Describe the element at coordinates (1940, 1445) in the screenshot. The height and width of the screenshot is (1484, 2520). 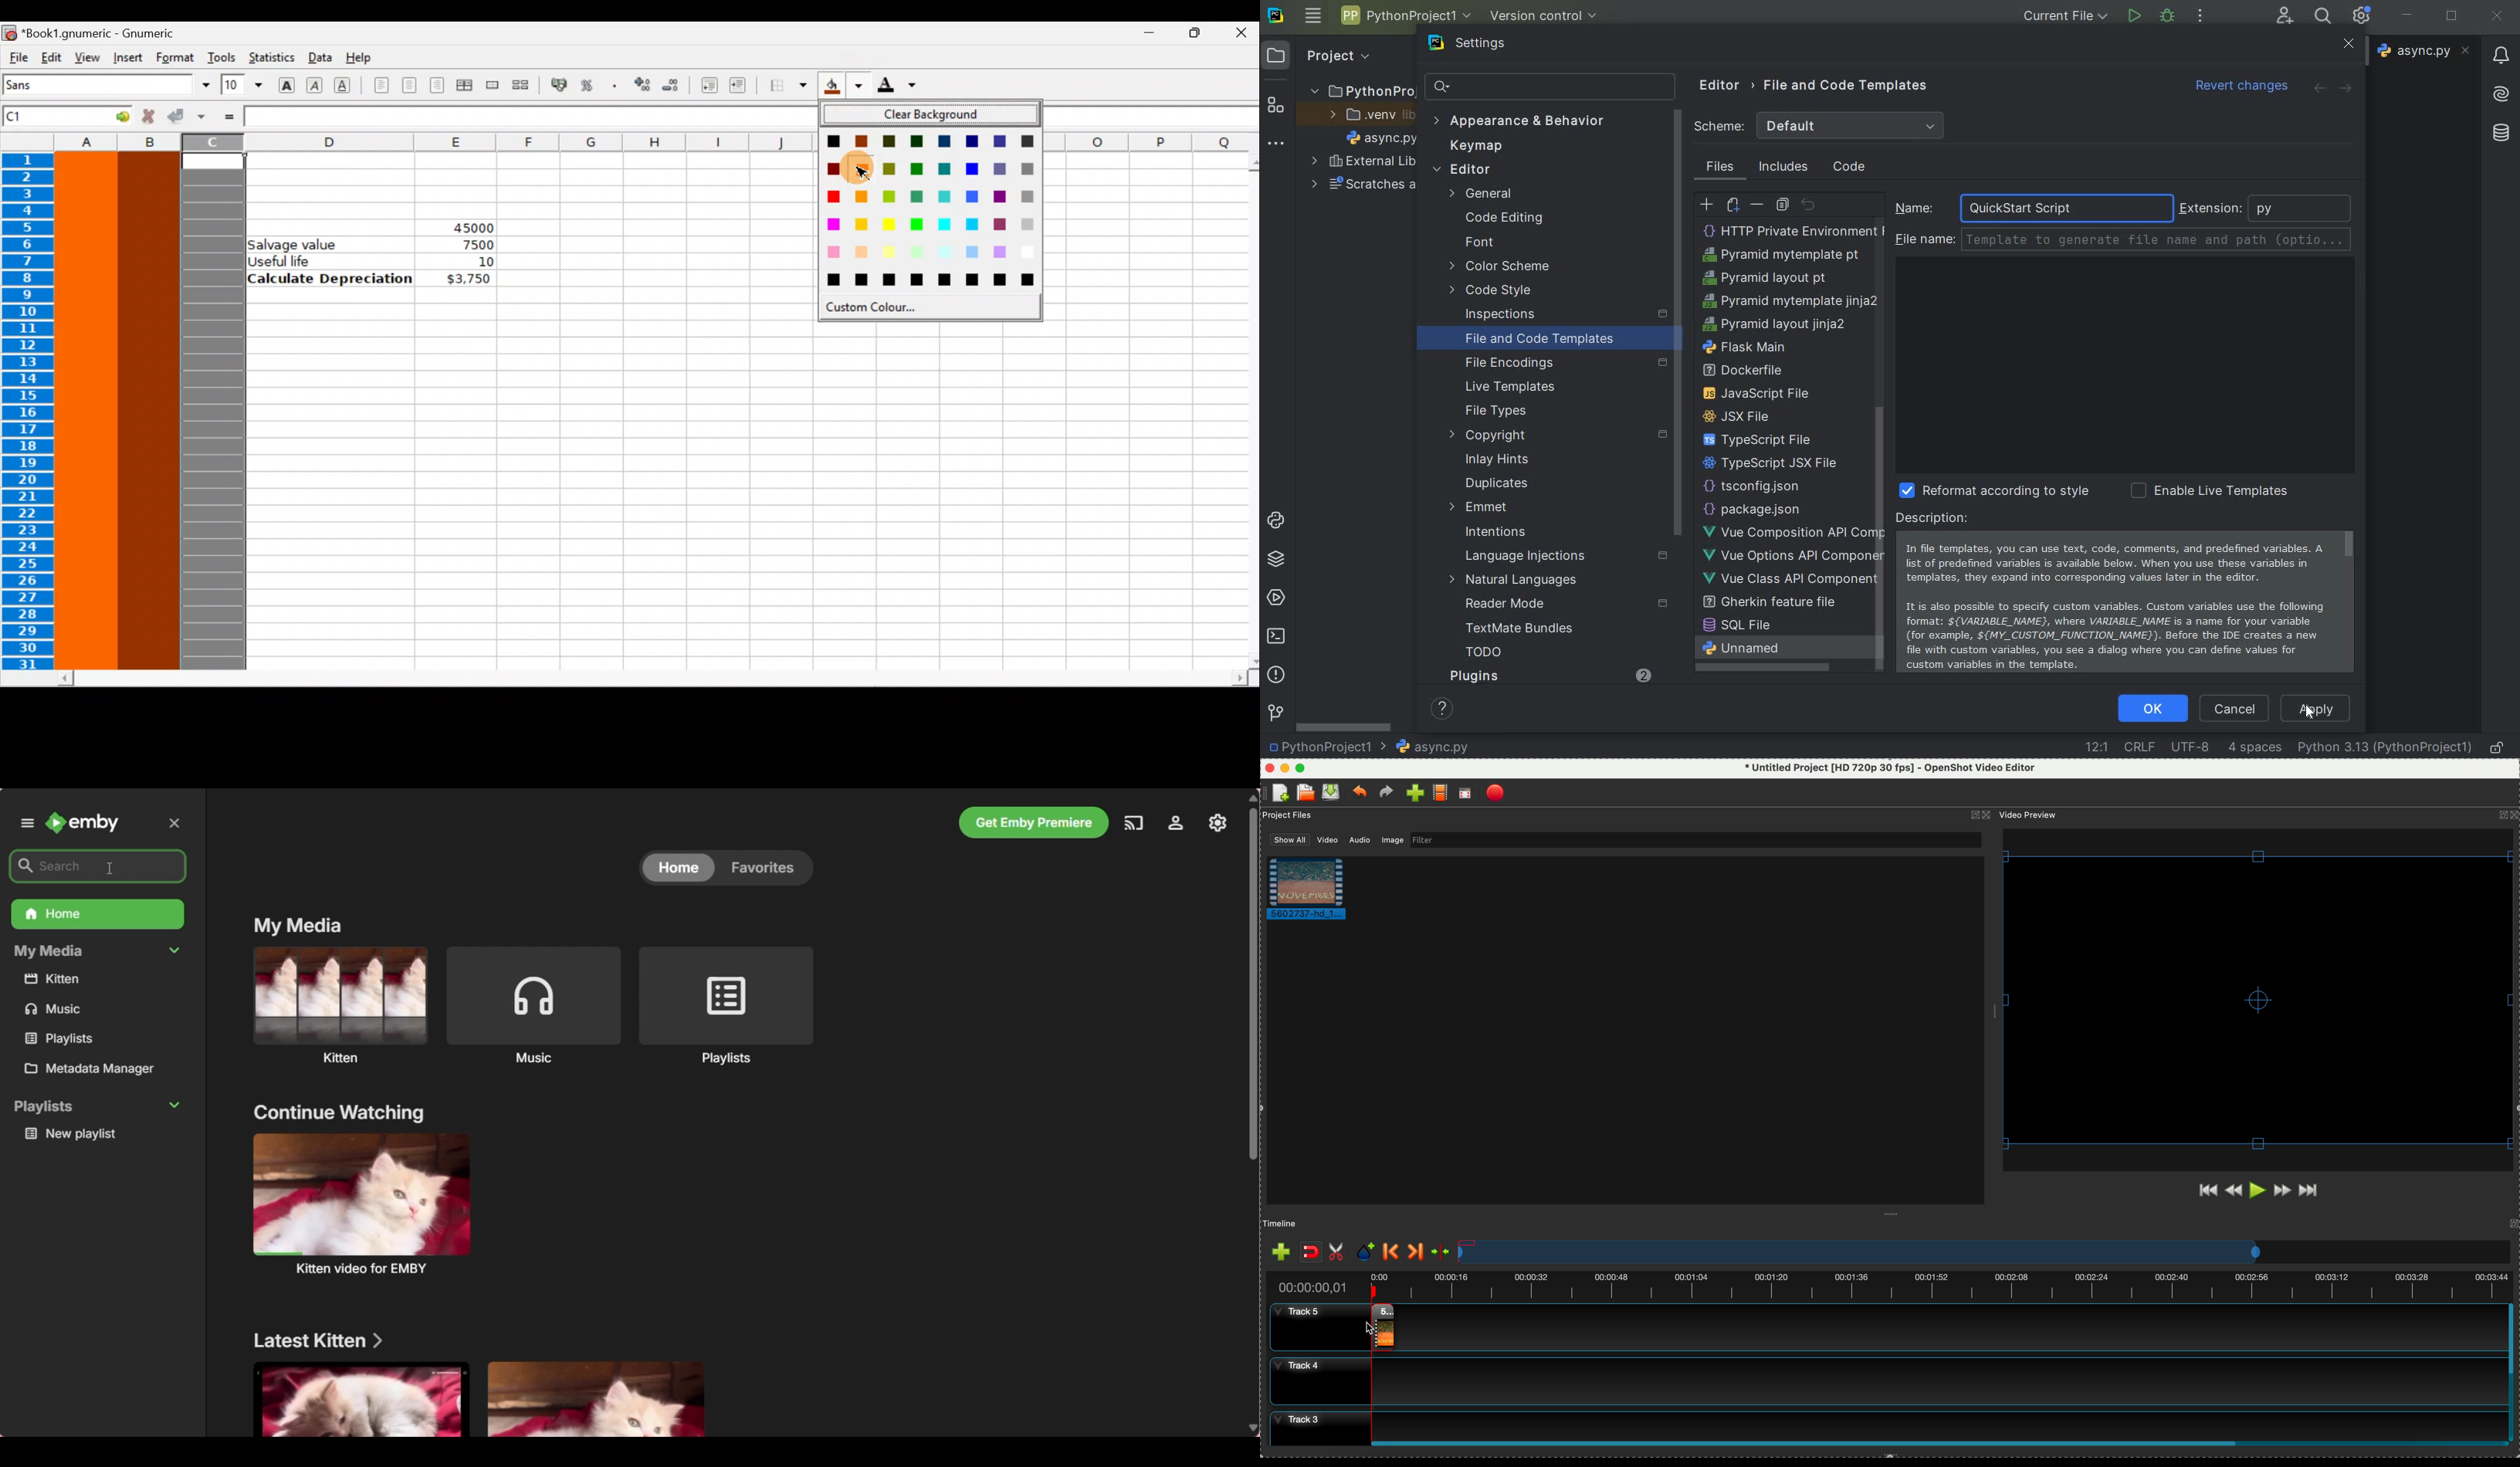
I see `Horizontal scroll bar` at that location.